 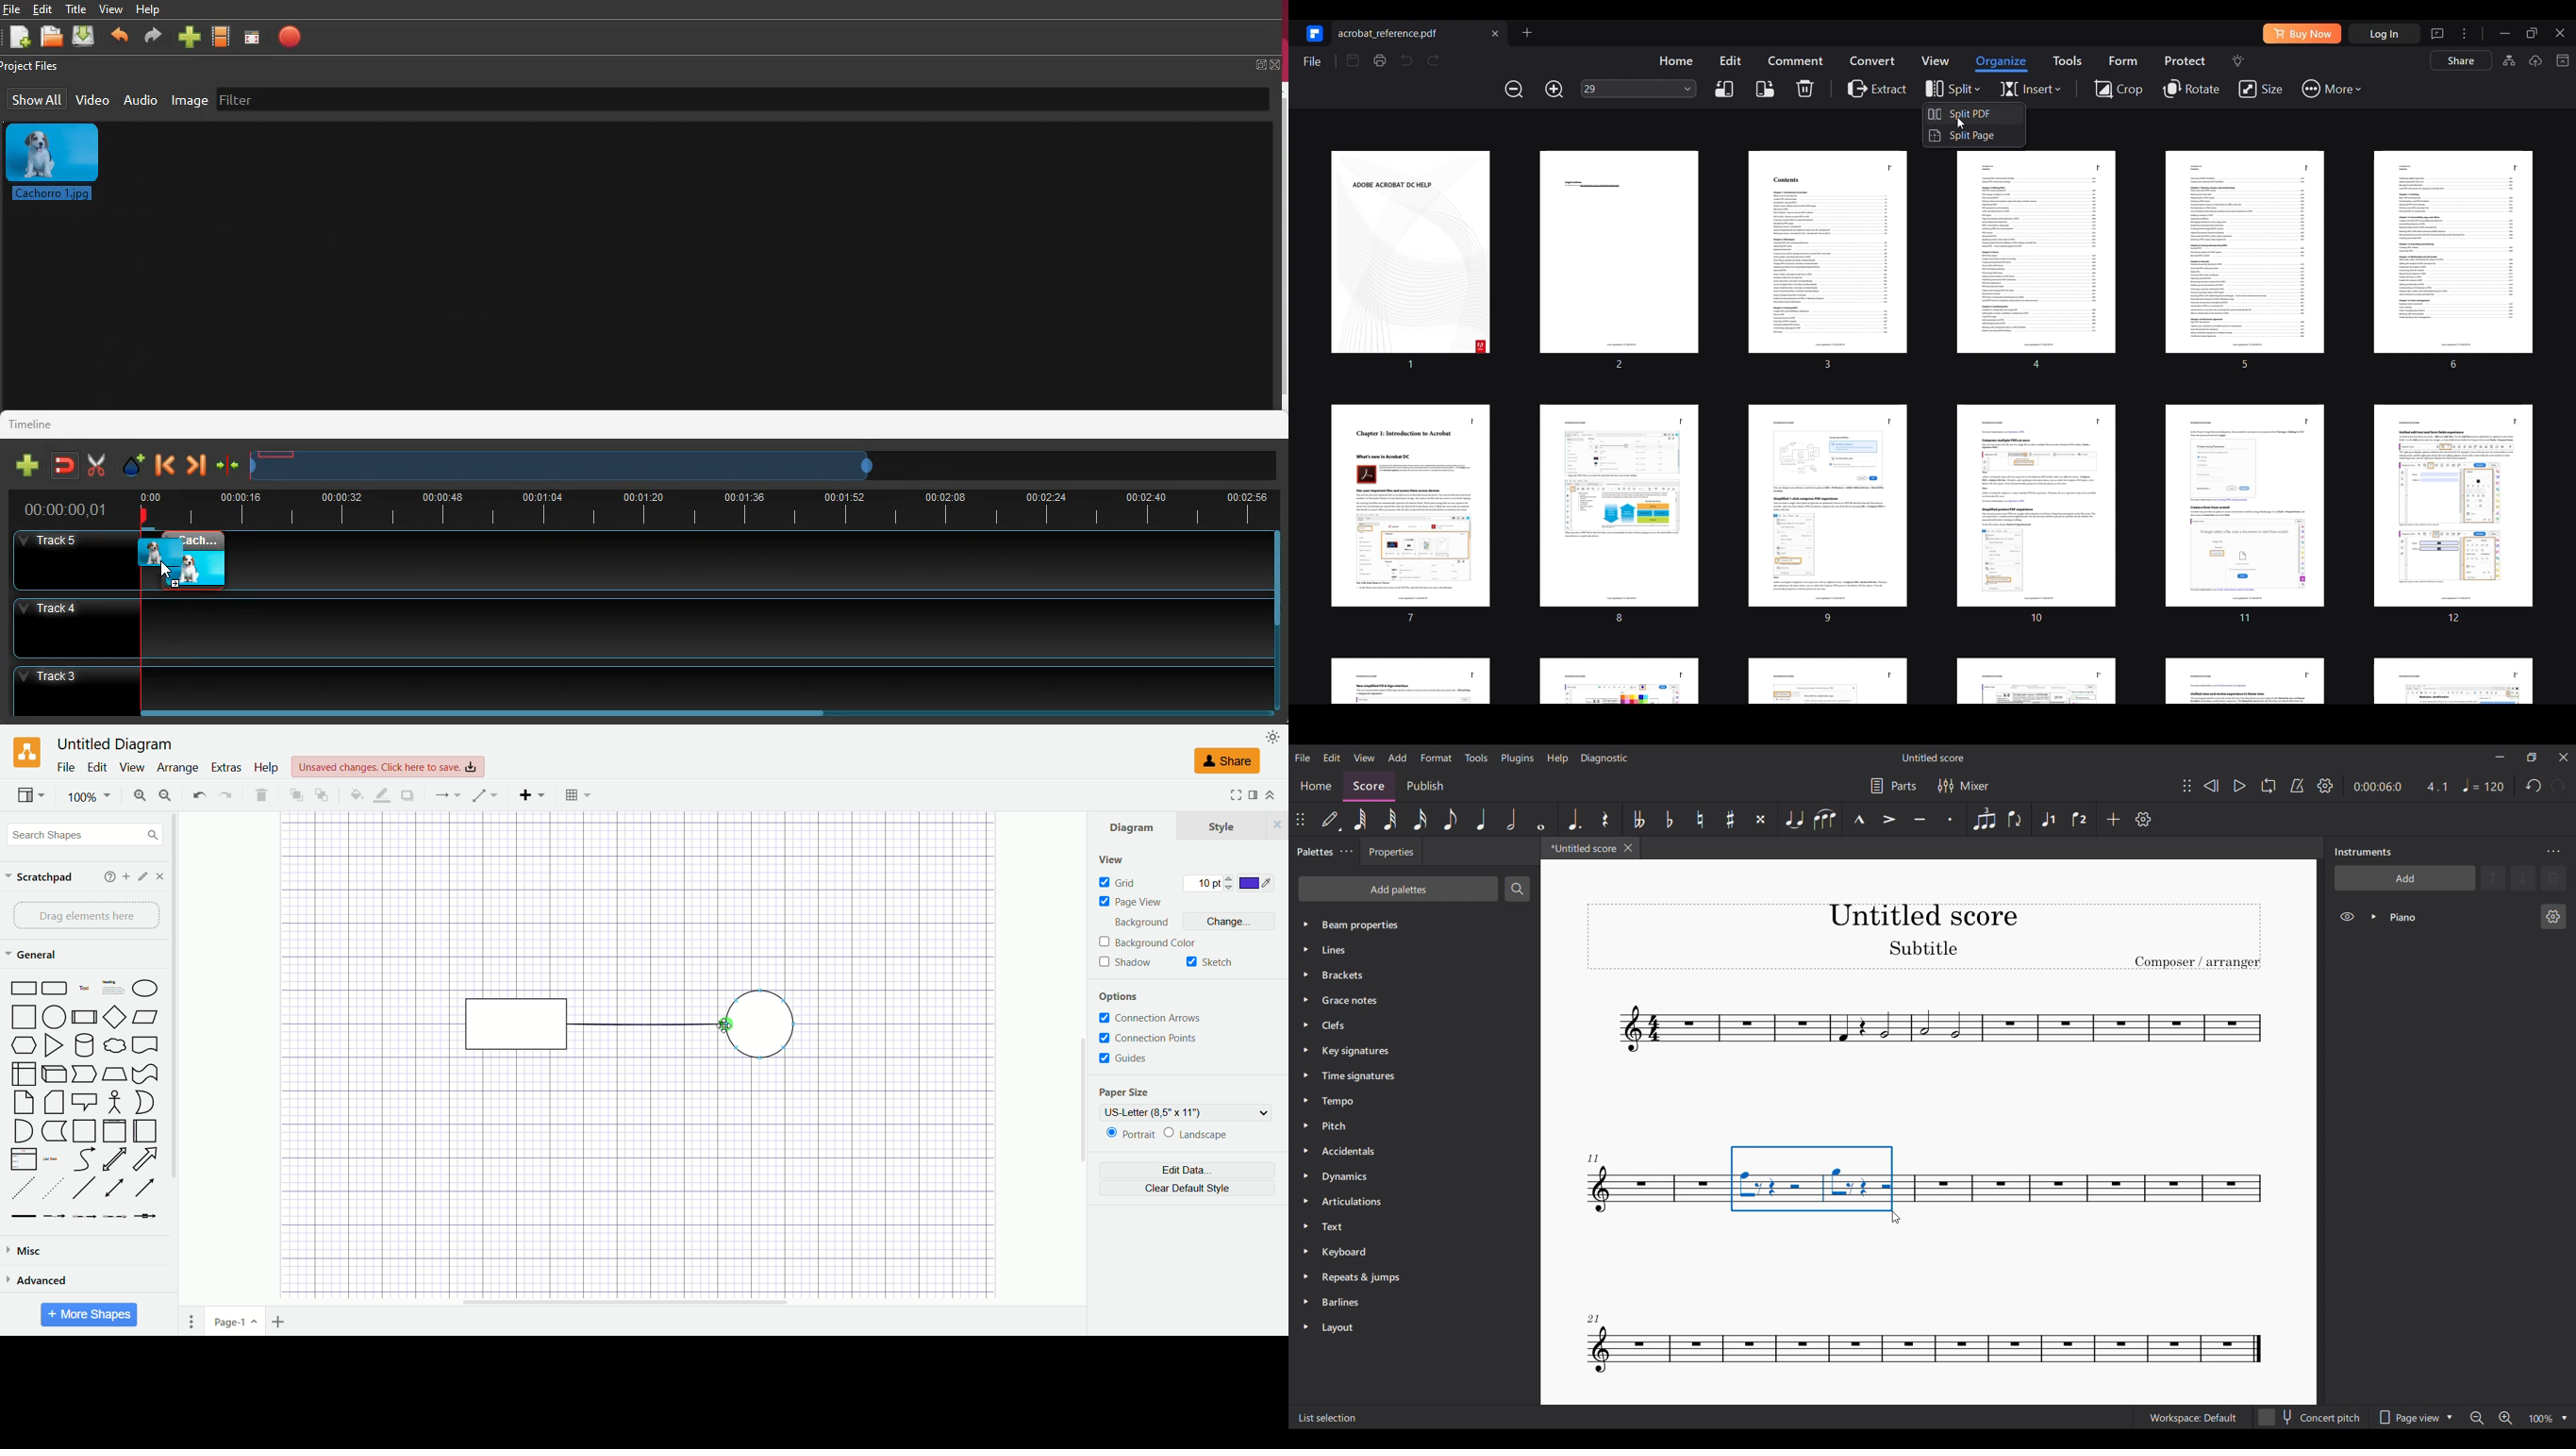 I want to click on edit data, so click(x=1189, y=1170).